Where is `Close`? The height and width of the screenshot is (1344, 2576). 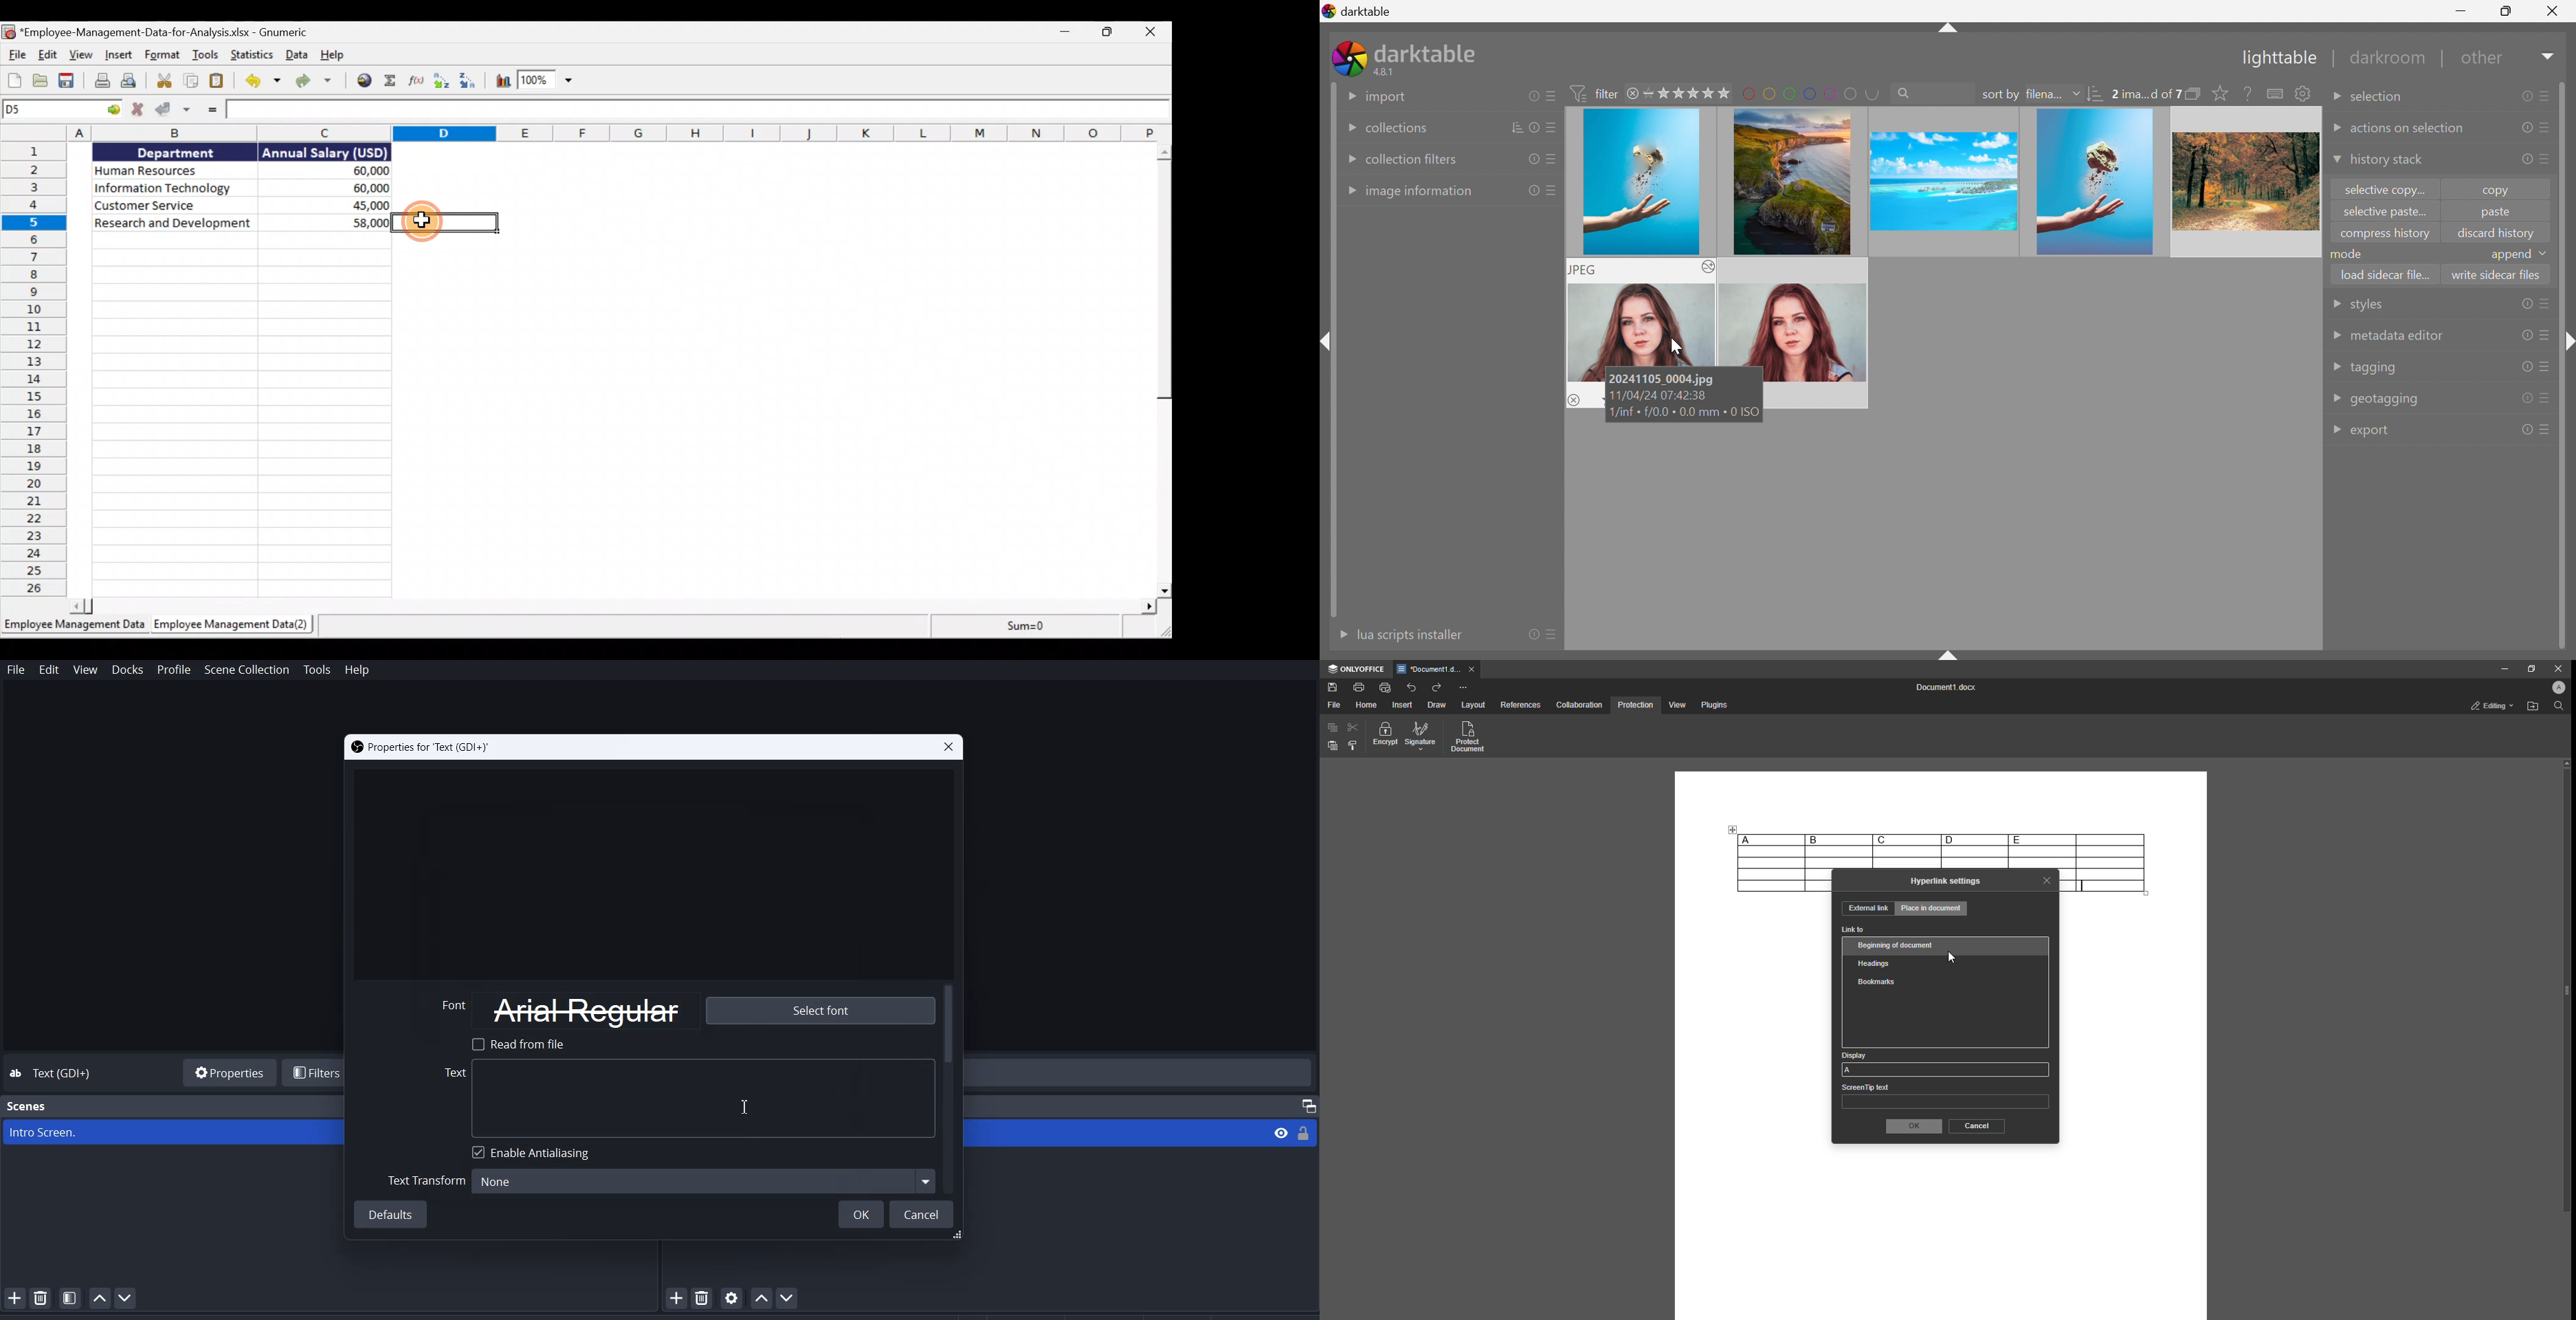 Close is located at coordinates (2553, 14).